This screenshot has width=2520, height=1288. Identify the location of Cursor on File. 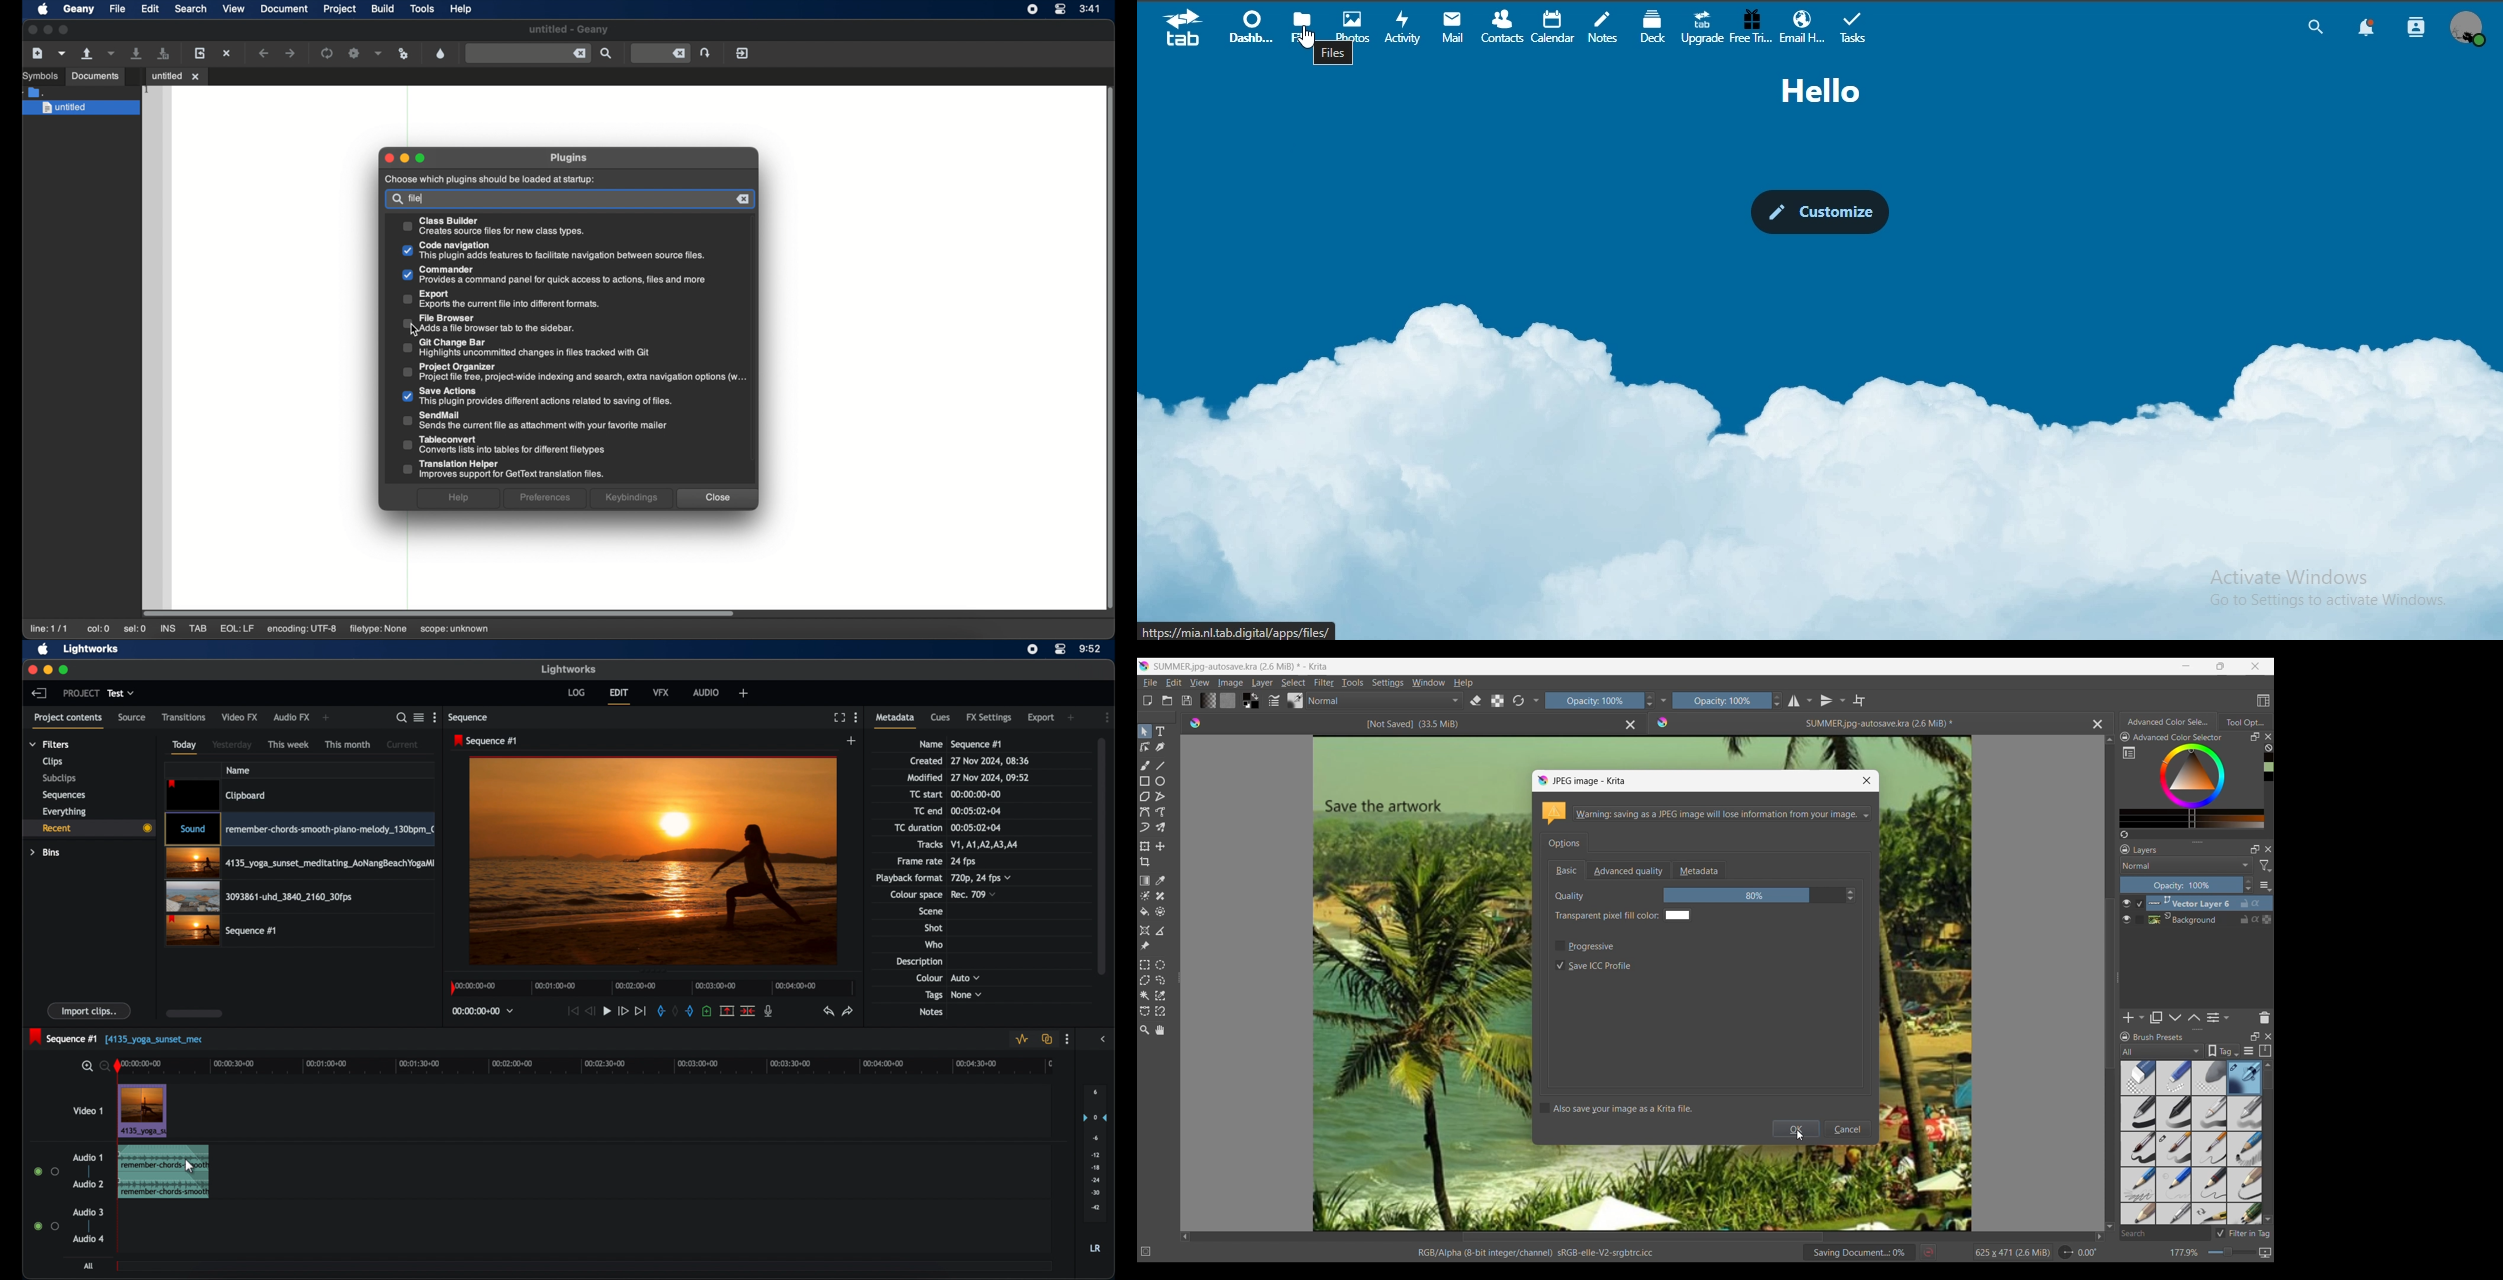
(1150, 684).